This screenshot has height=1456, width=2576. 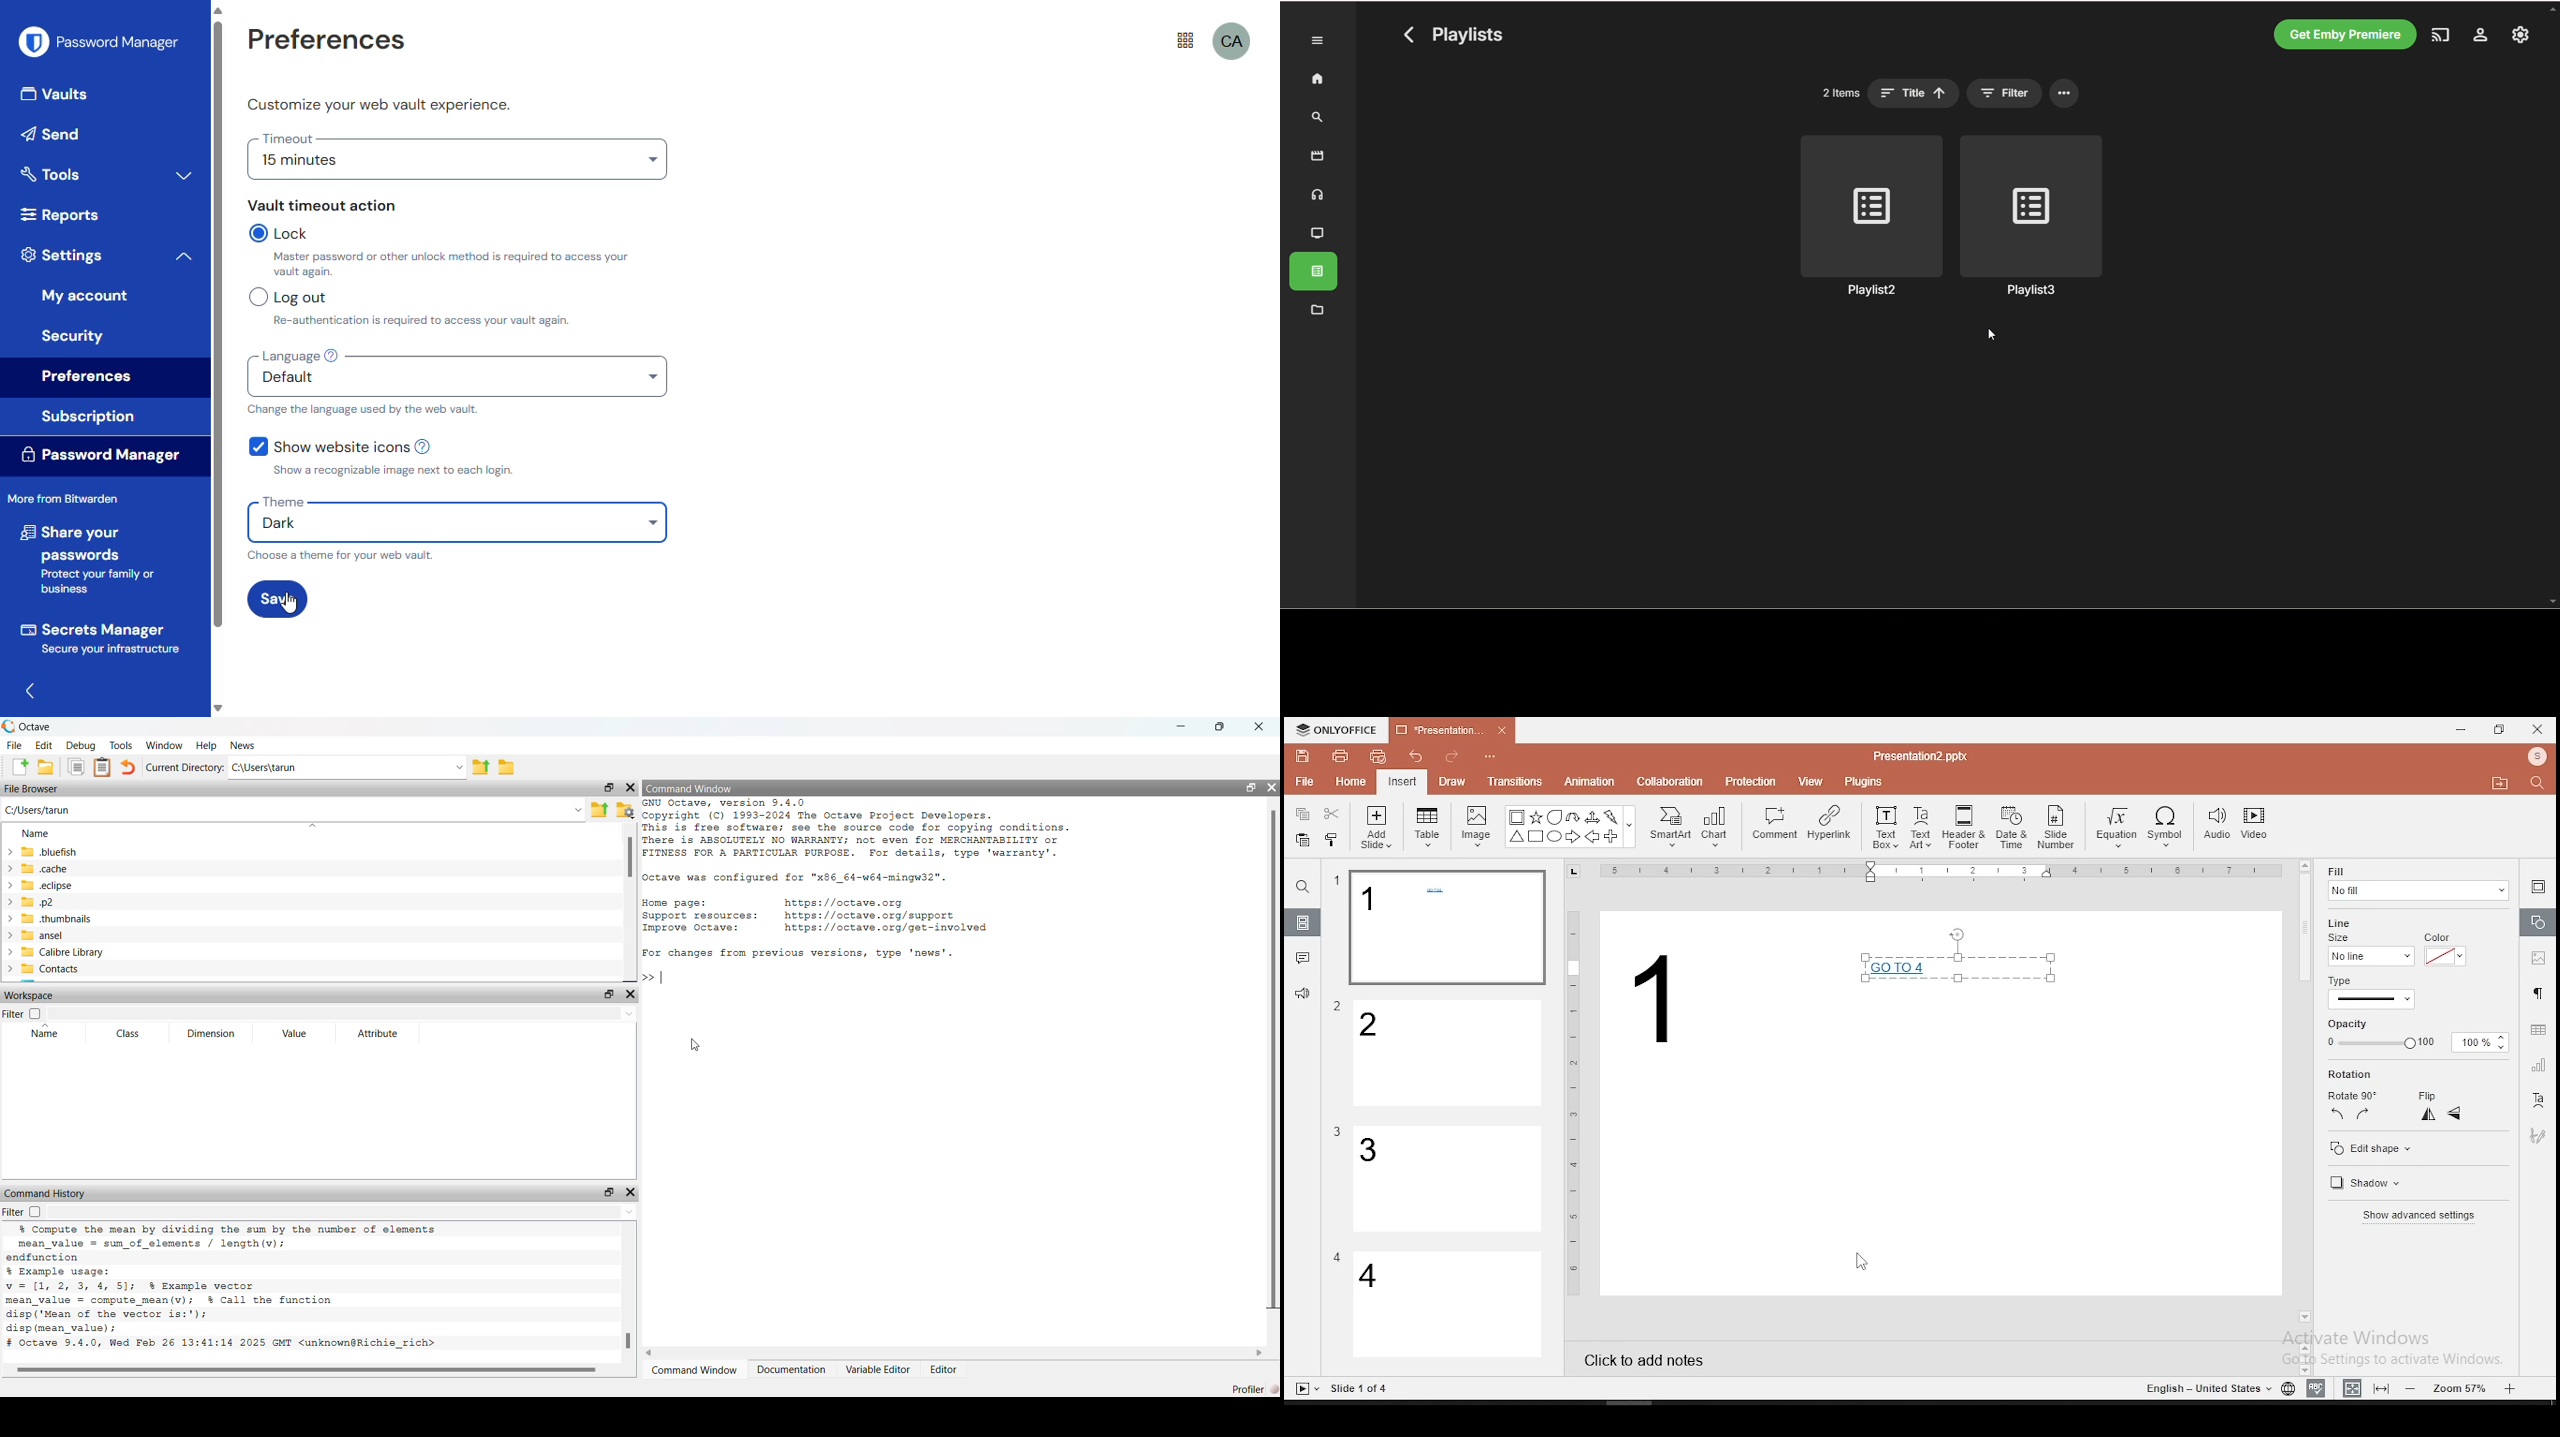 What do you see at coordinates (1338, 1007) in the screenshot?
I see `` at bounding box center [1338, 1007].